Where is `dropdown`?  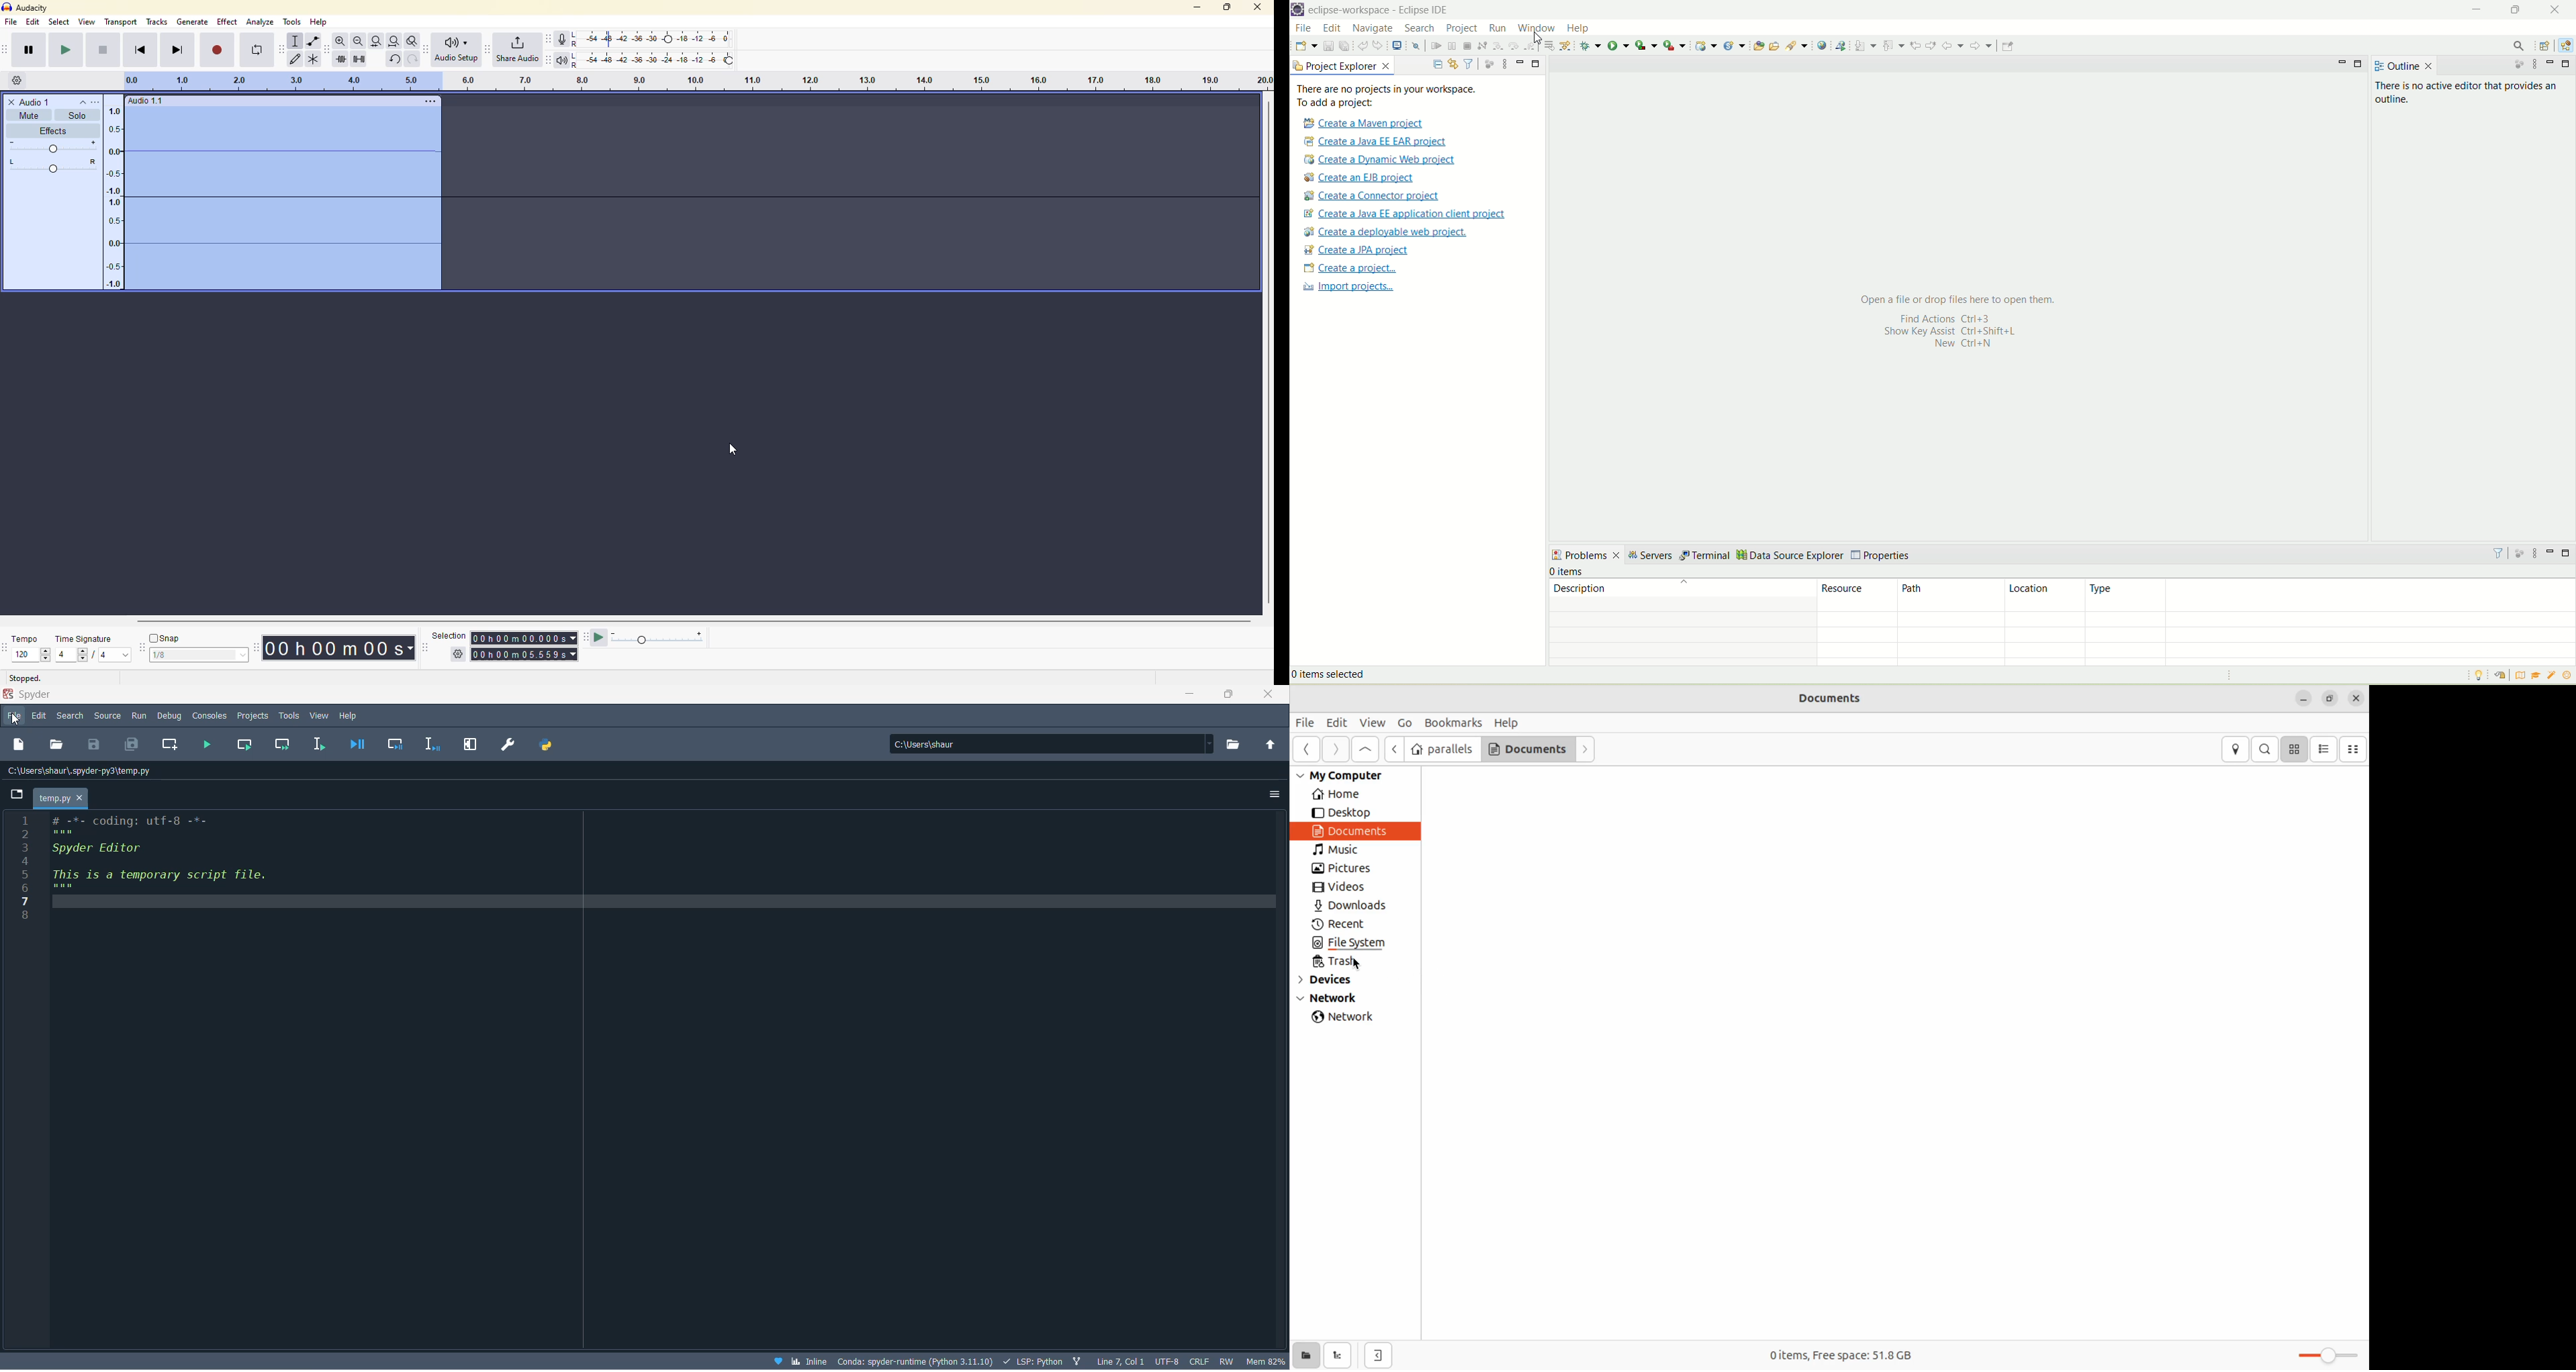 dropdown is located at coordinates (1214, 743).